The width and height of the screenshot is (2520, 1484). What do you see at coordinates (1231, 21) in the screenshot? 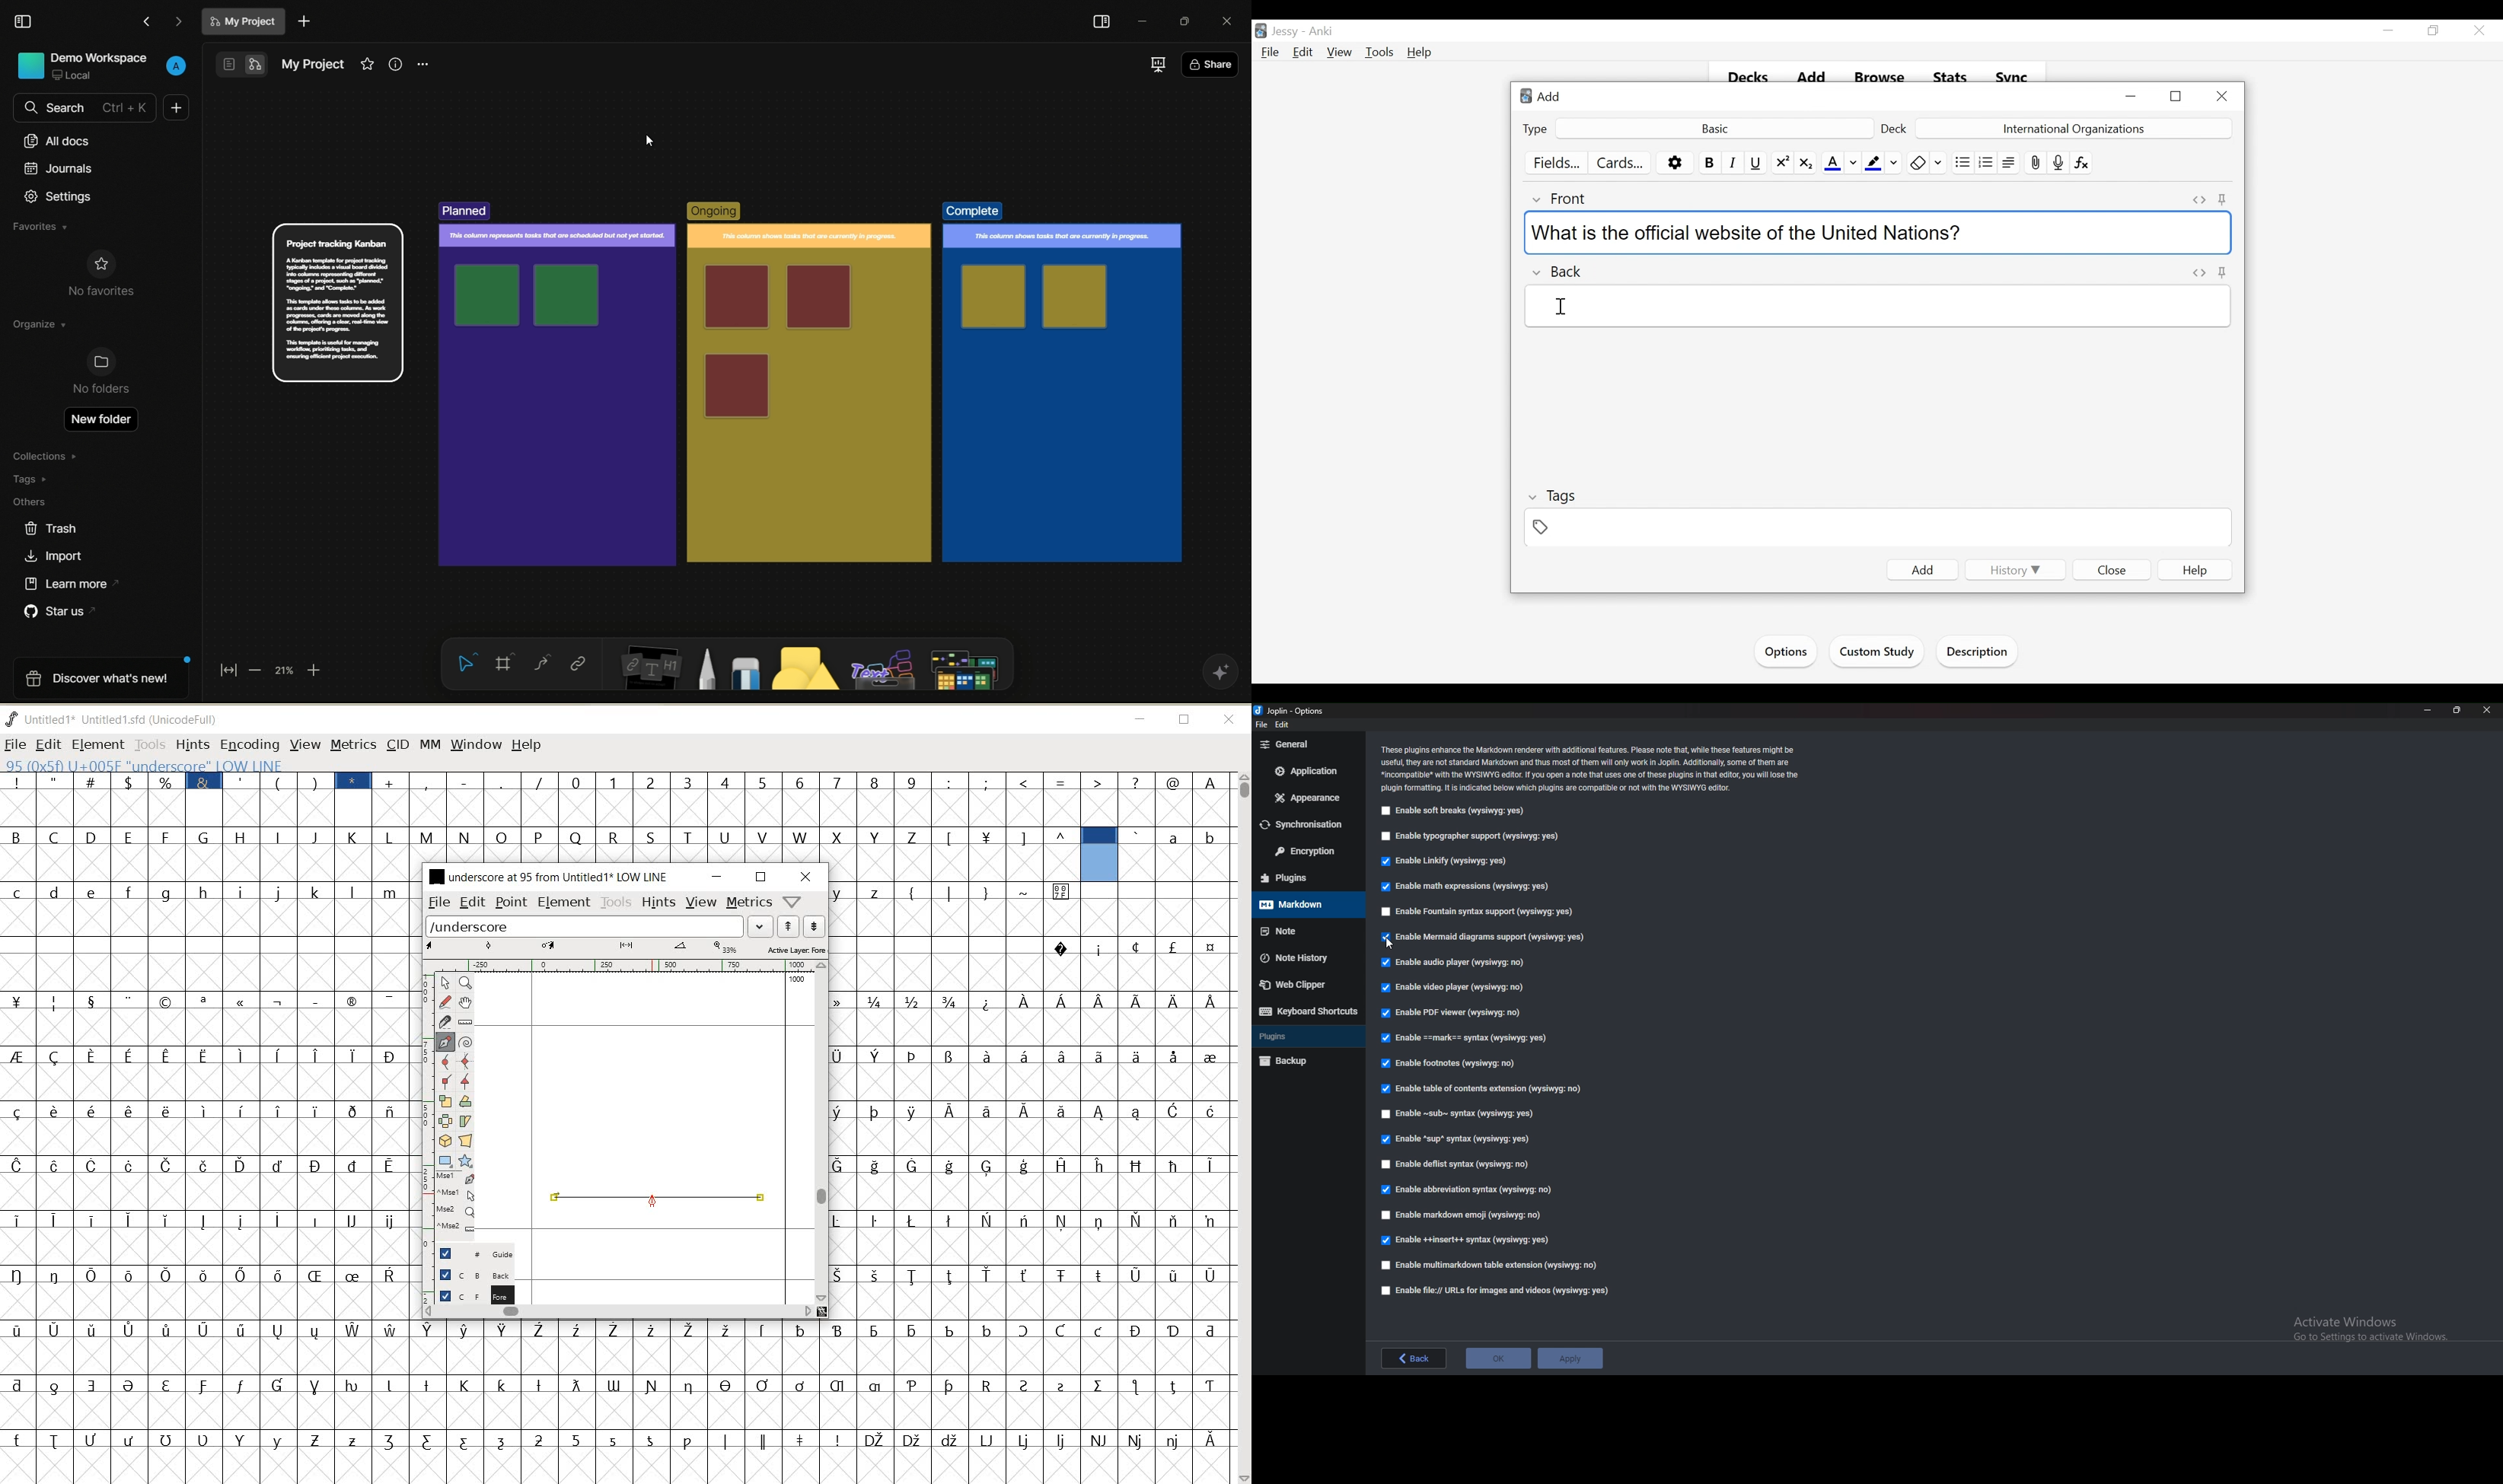
I see `close app` at bounding box center [1231, 21].